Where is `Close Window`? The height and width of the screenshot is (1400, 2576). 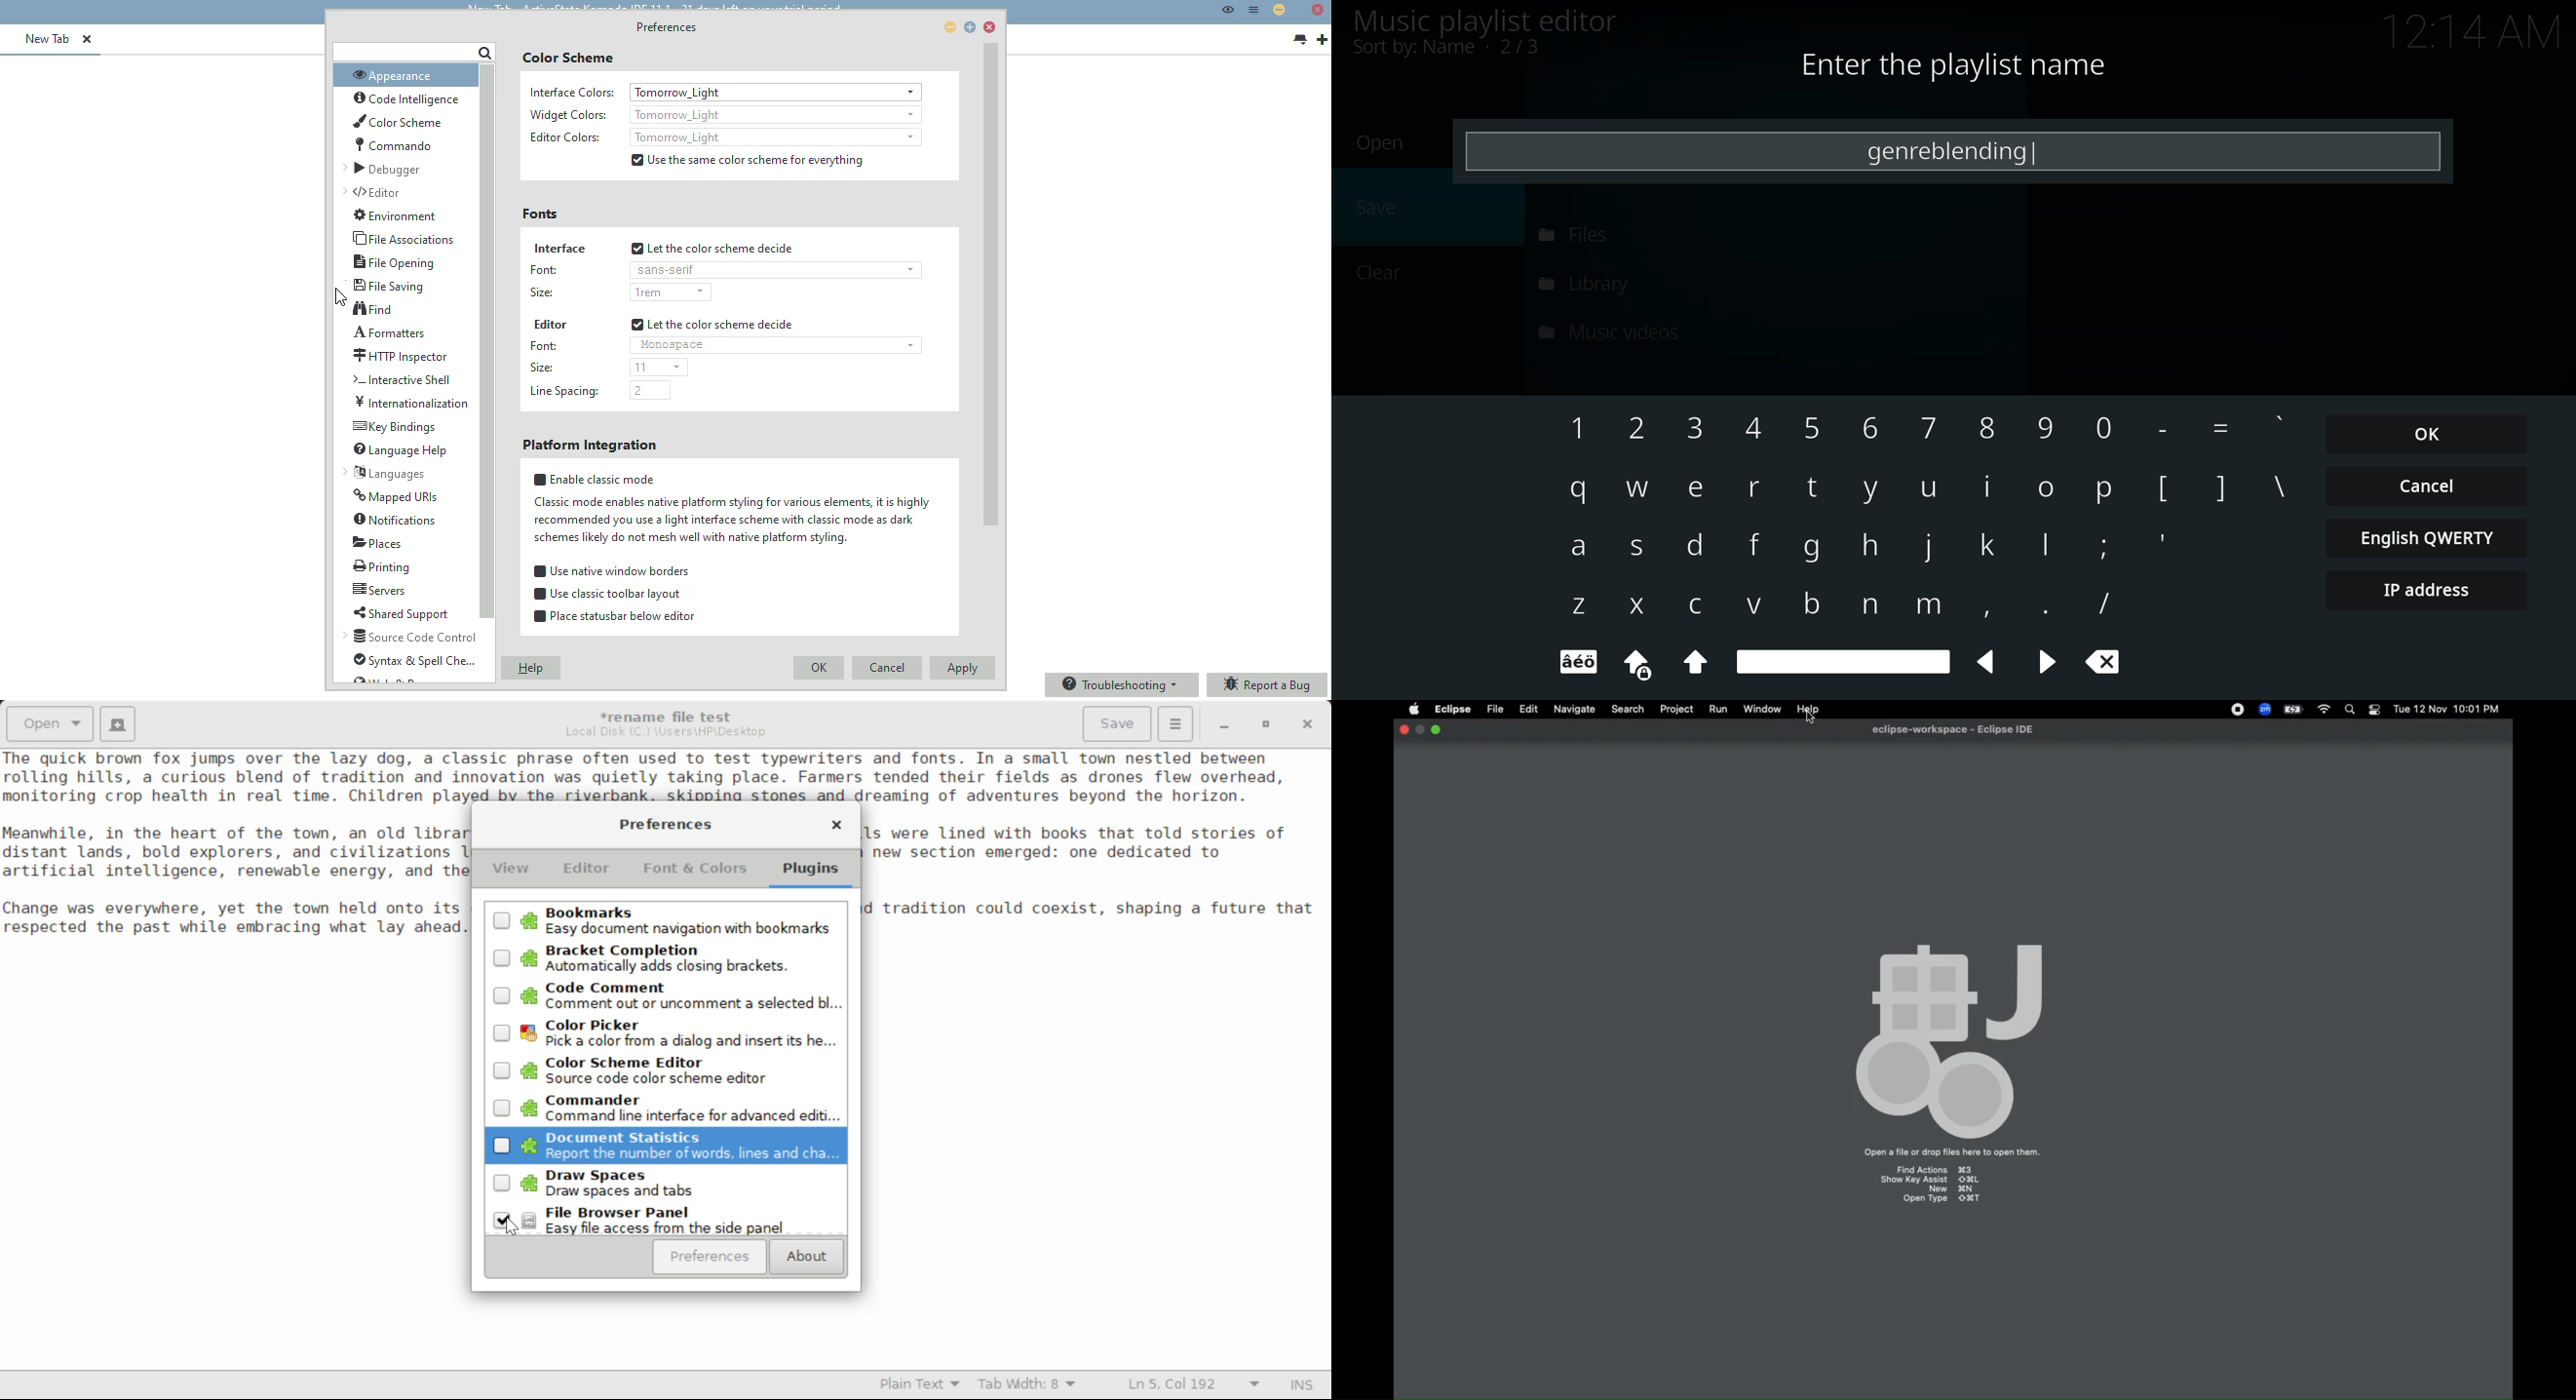
Close Window is located at coordinates (1309, 723).